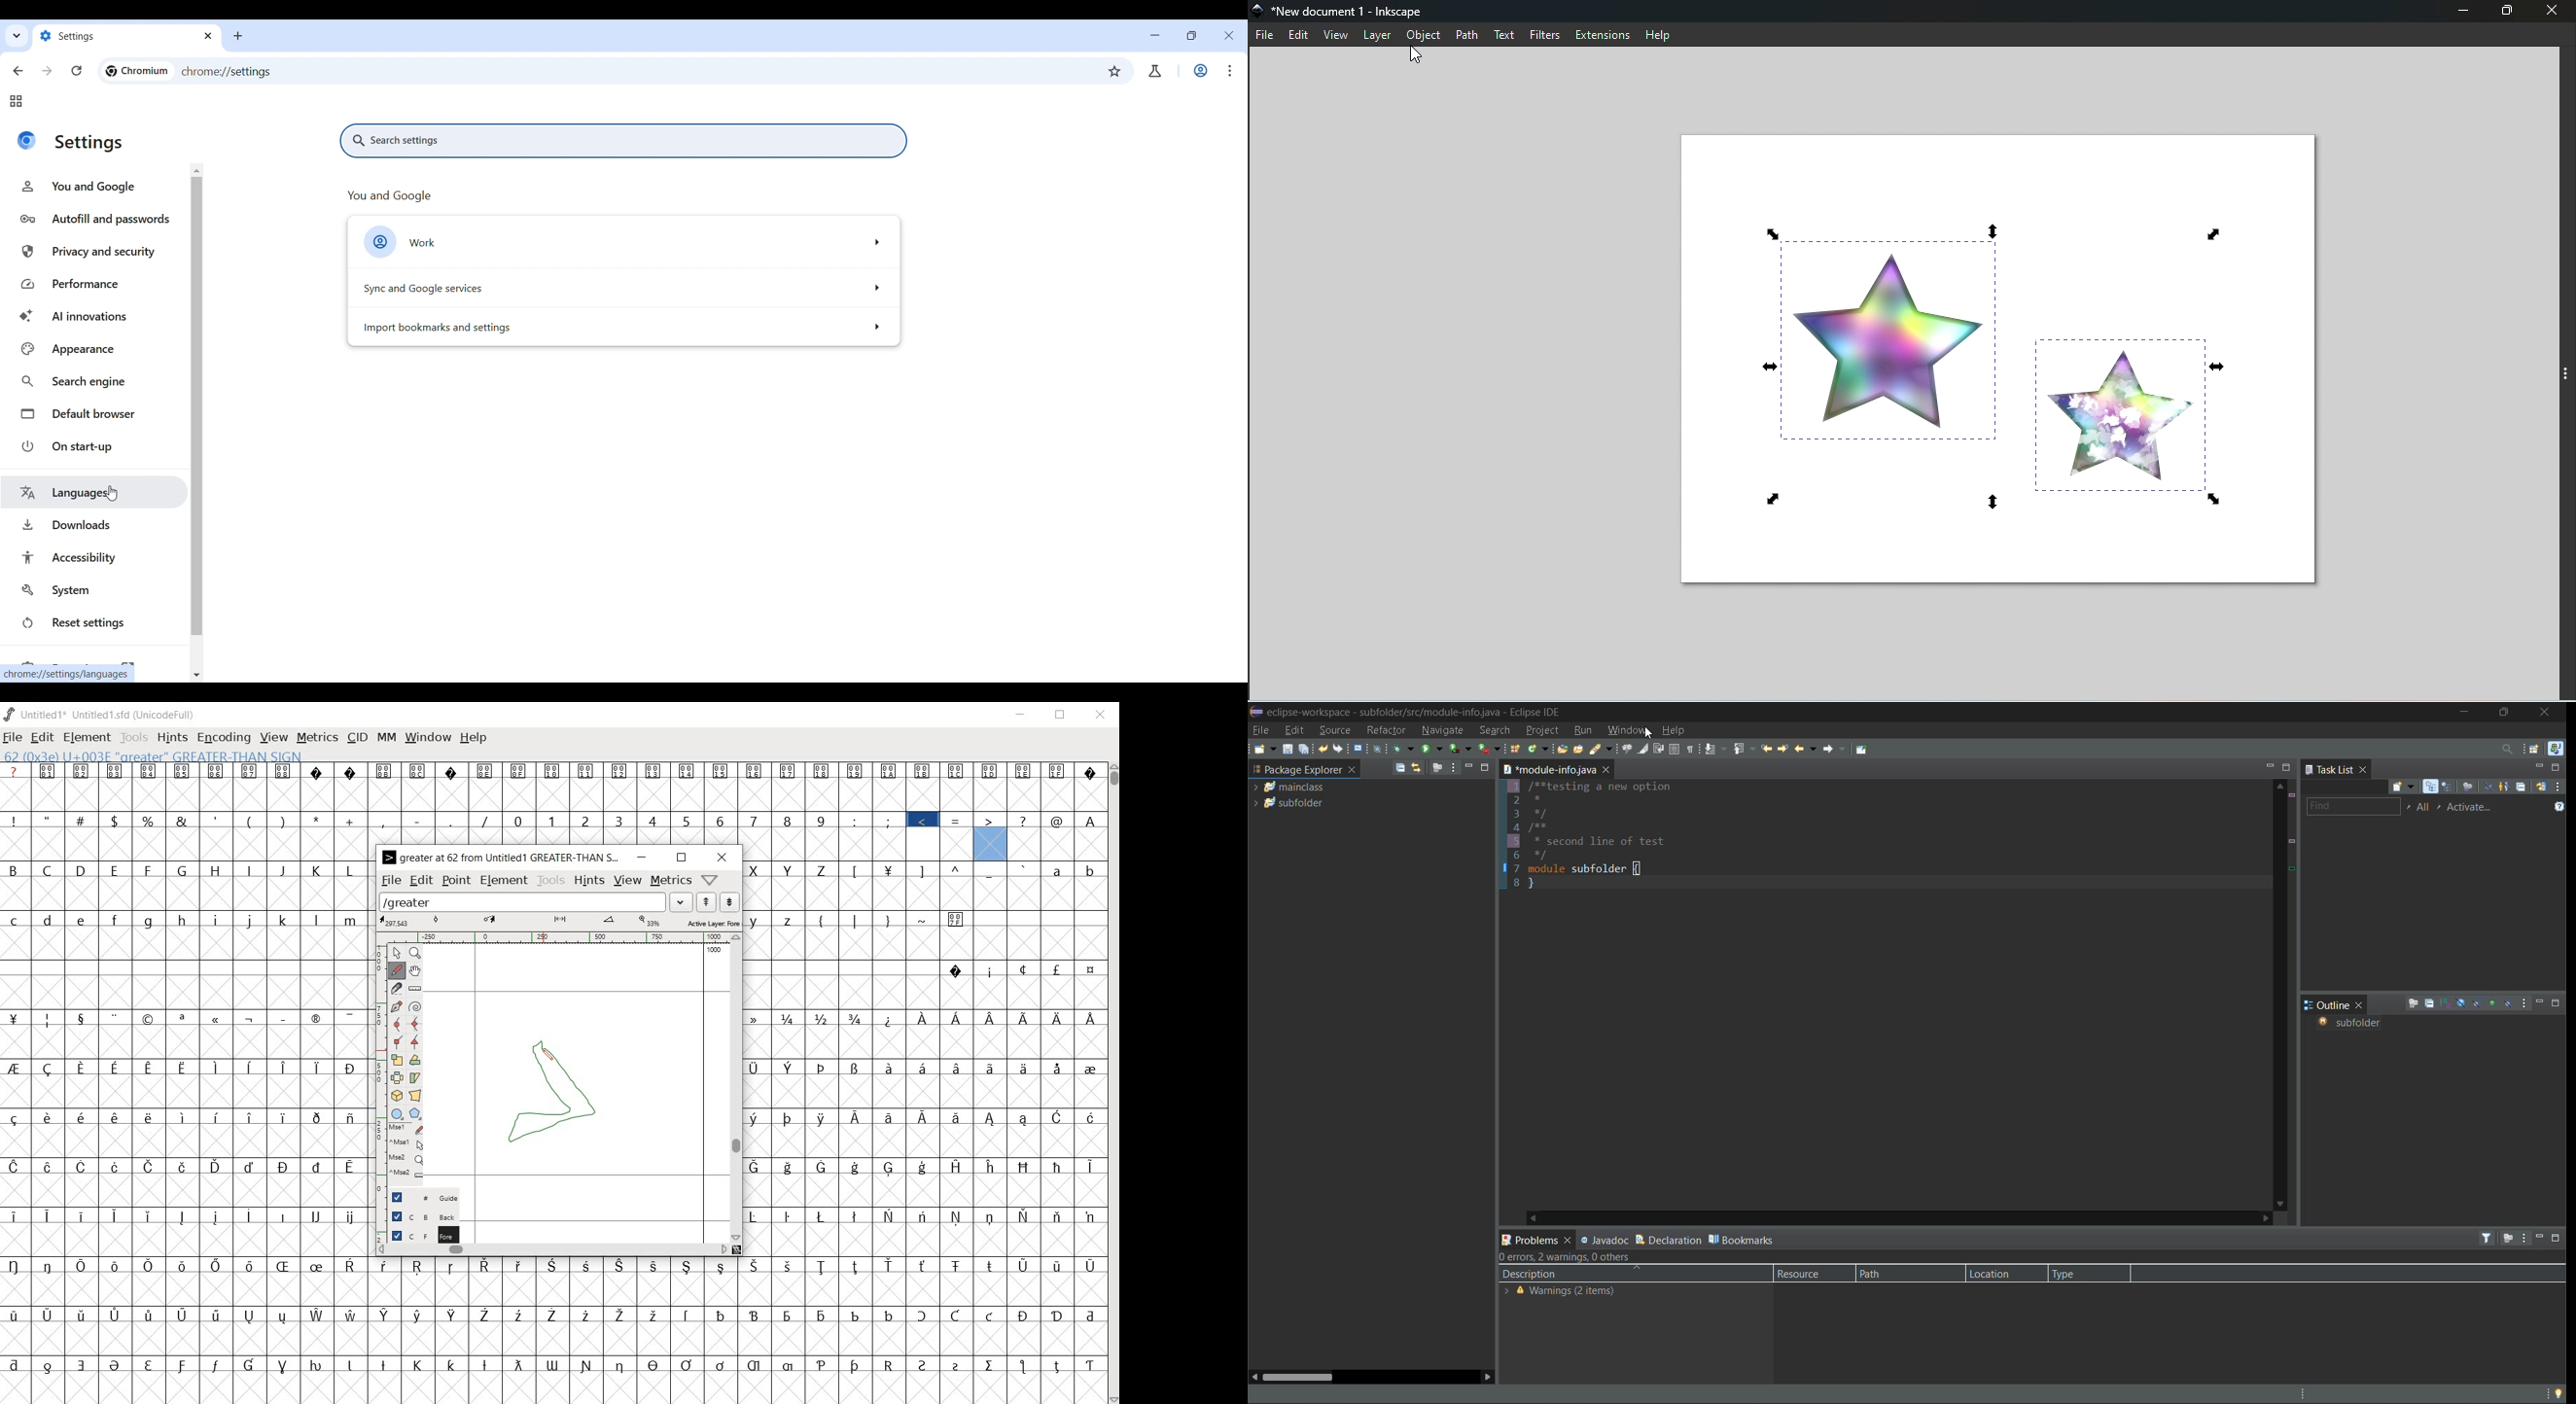 The image size is (2576, 1428). What do you see at coordinates (2464, 714) in the screenshot?
I see `minimize` at bounding box center [2464, 714].